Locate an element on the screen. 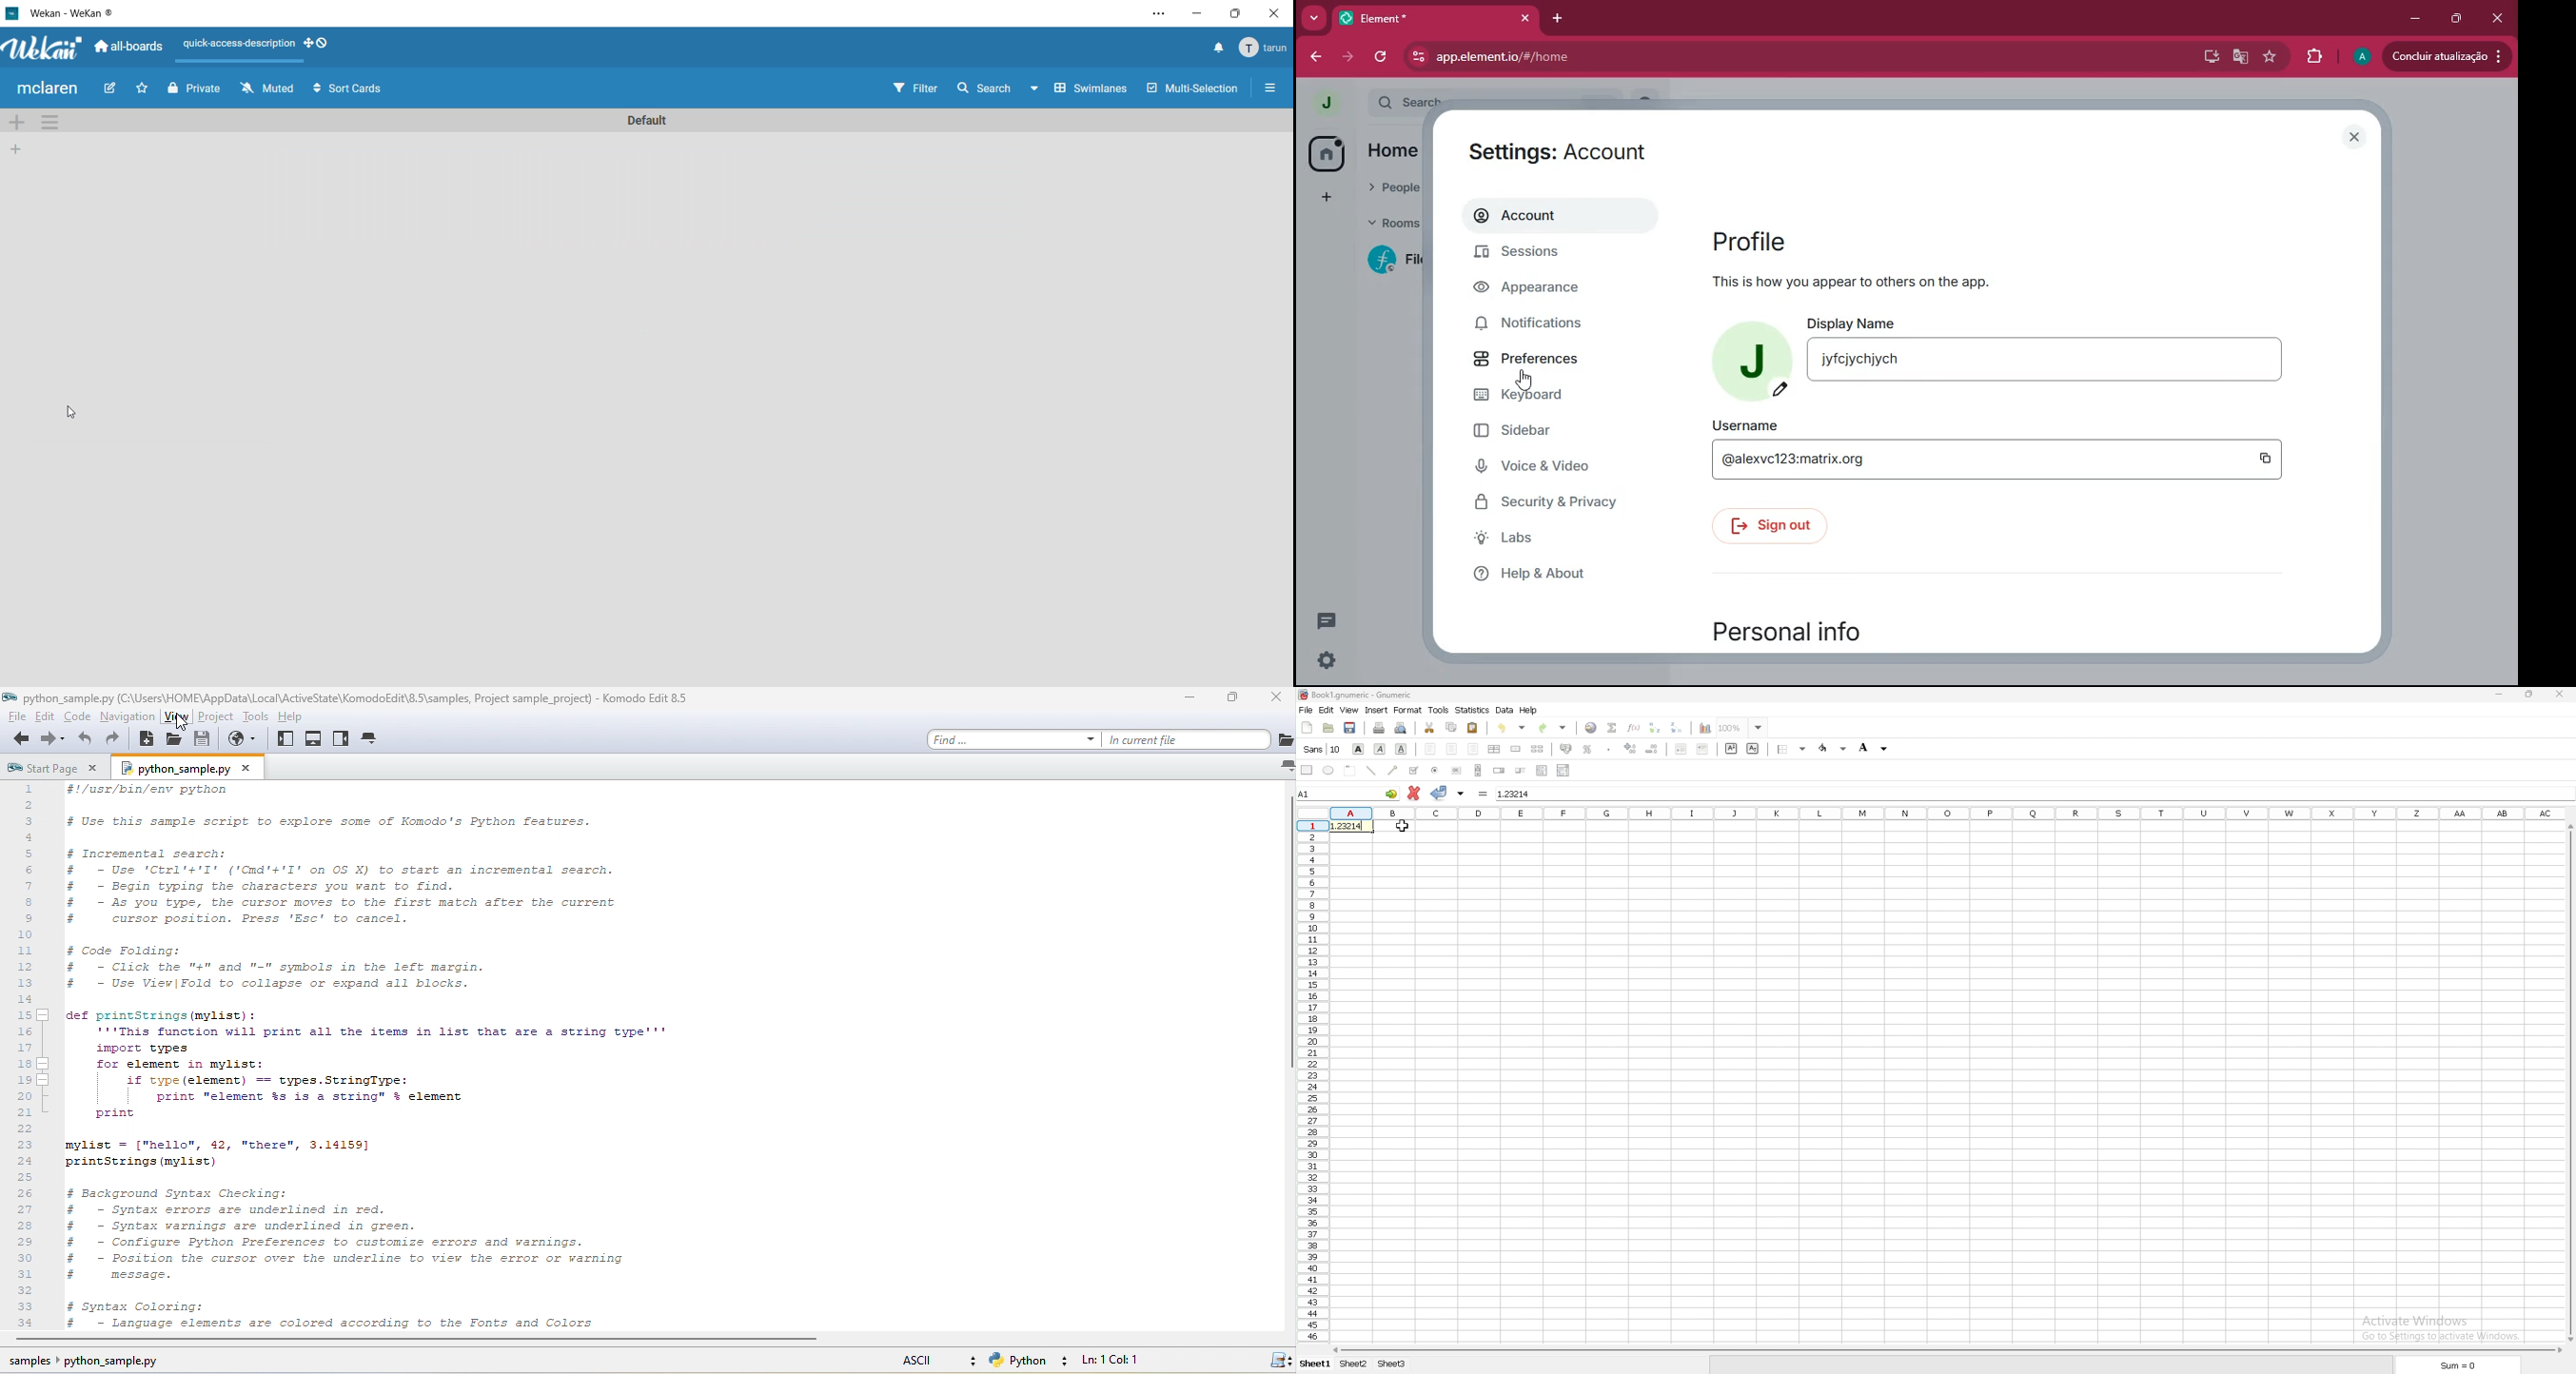  multiselection is located at coordinates (1194, 90).